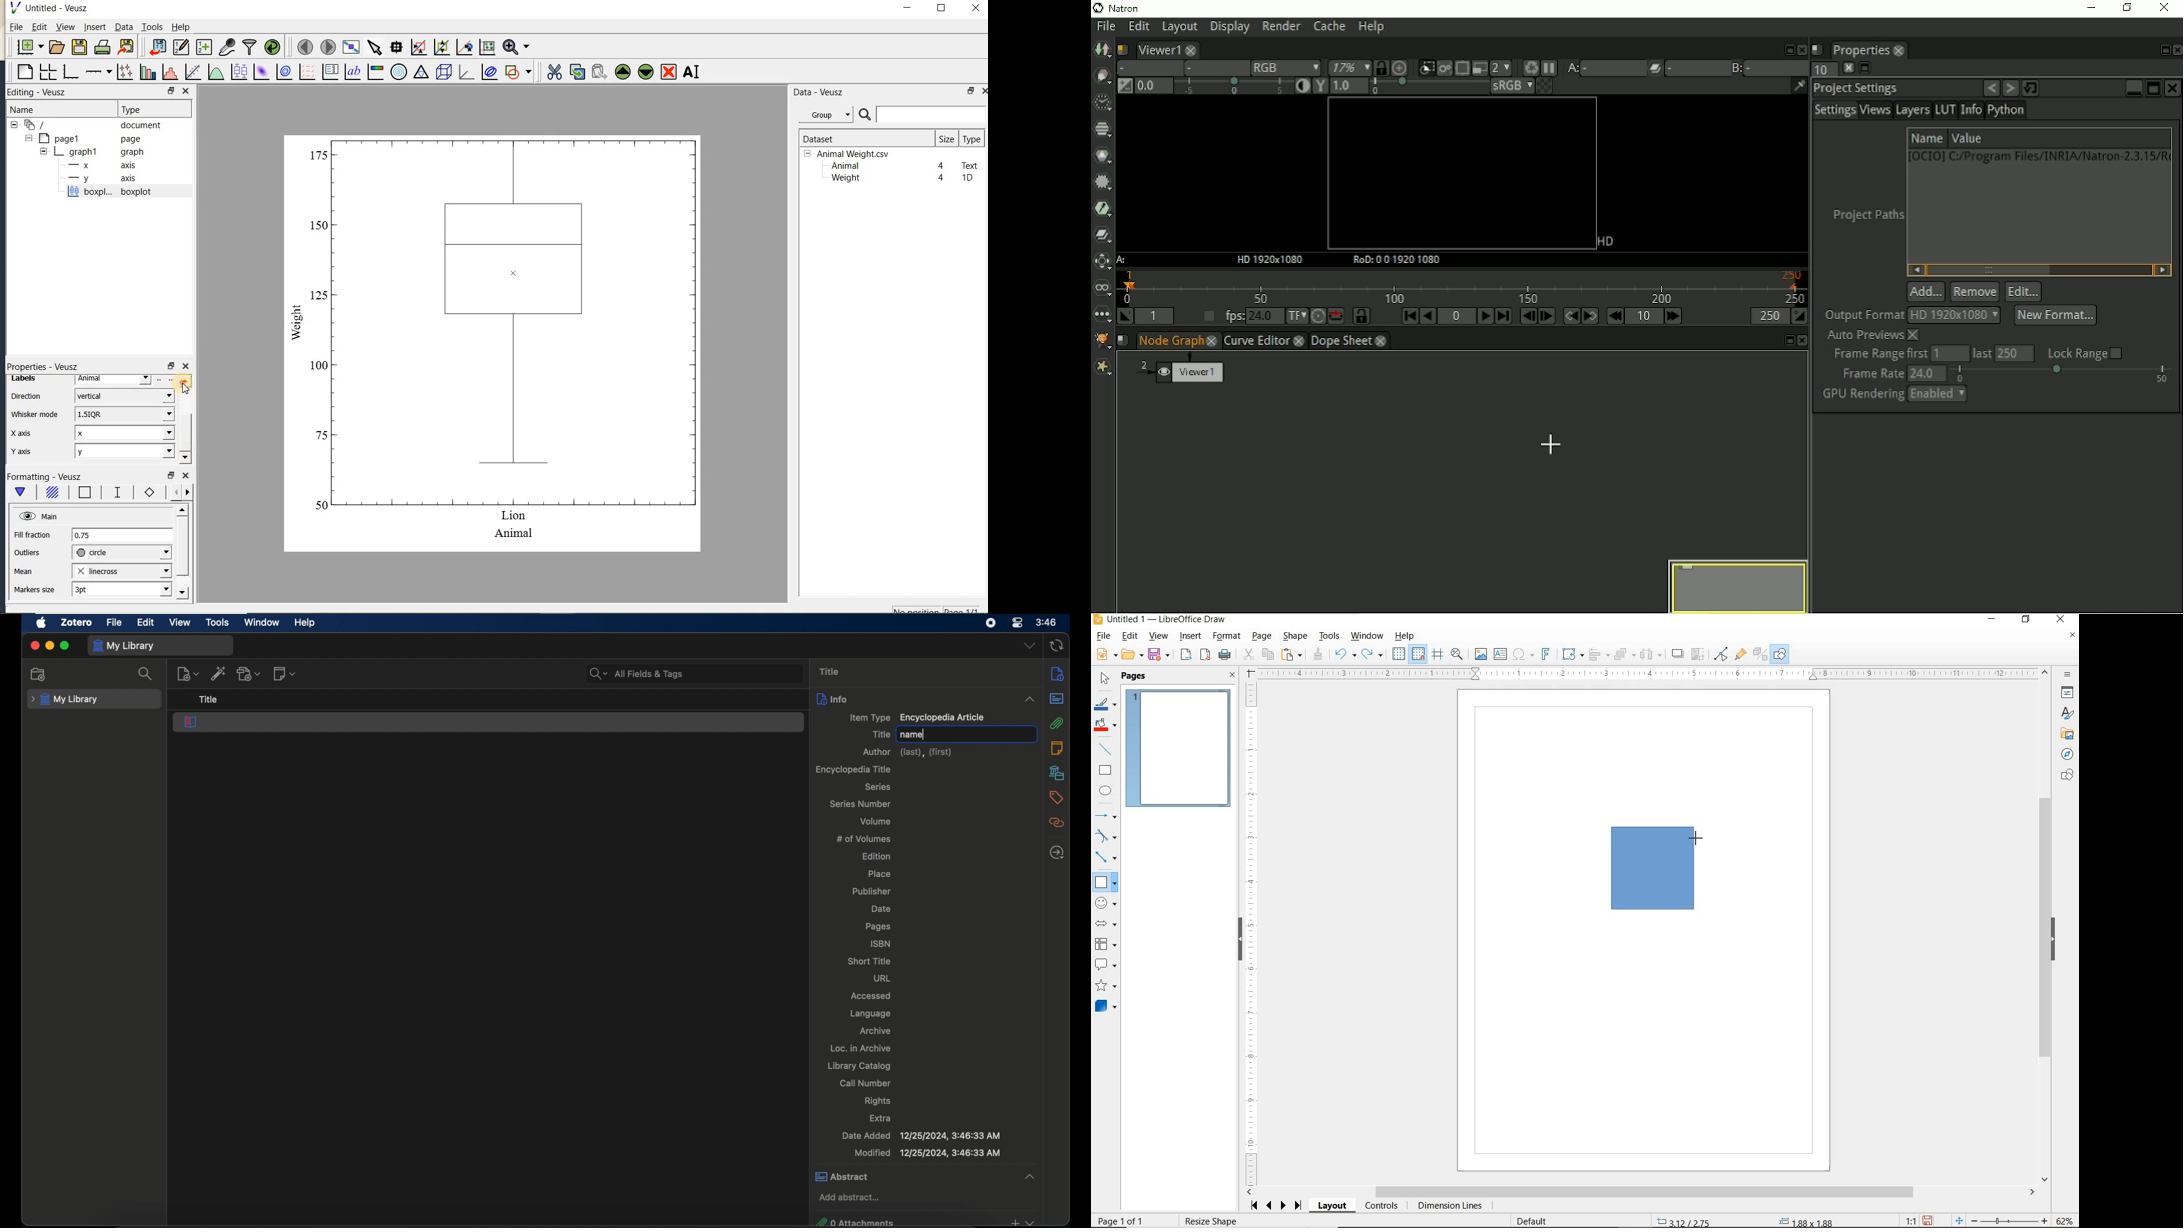  Describe the element at coordinates (1160, 655) in the screenshot. I see `SAVE` at that location.